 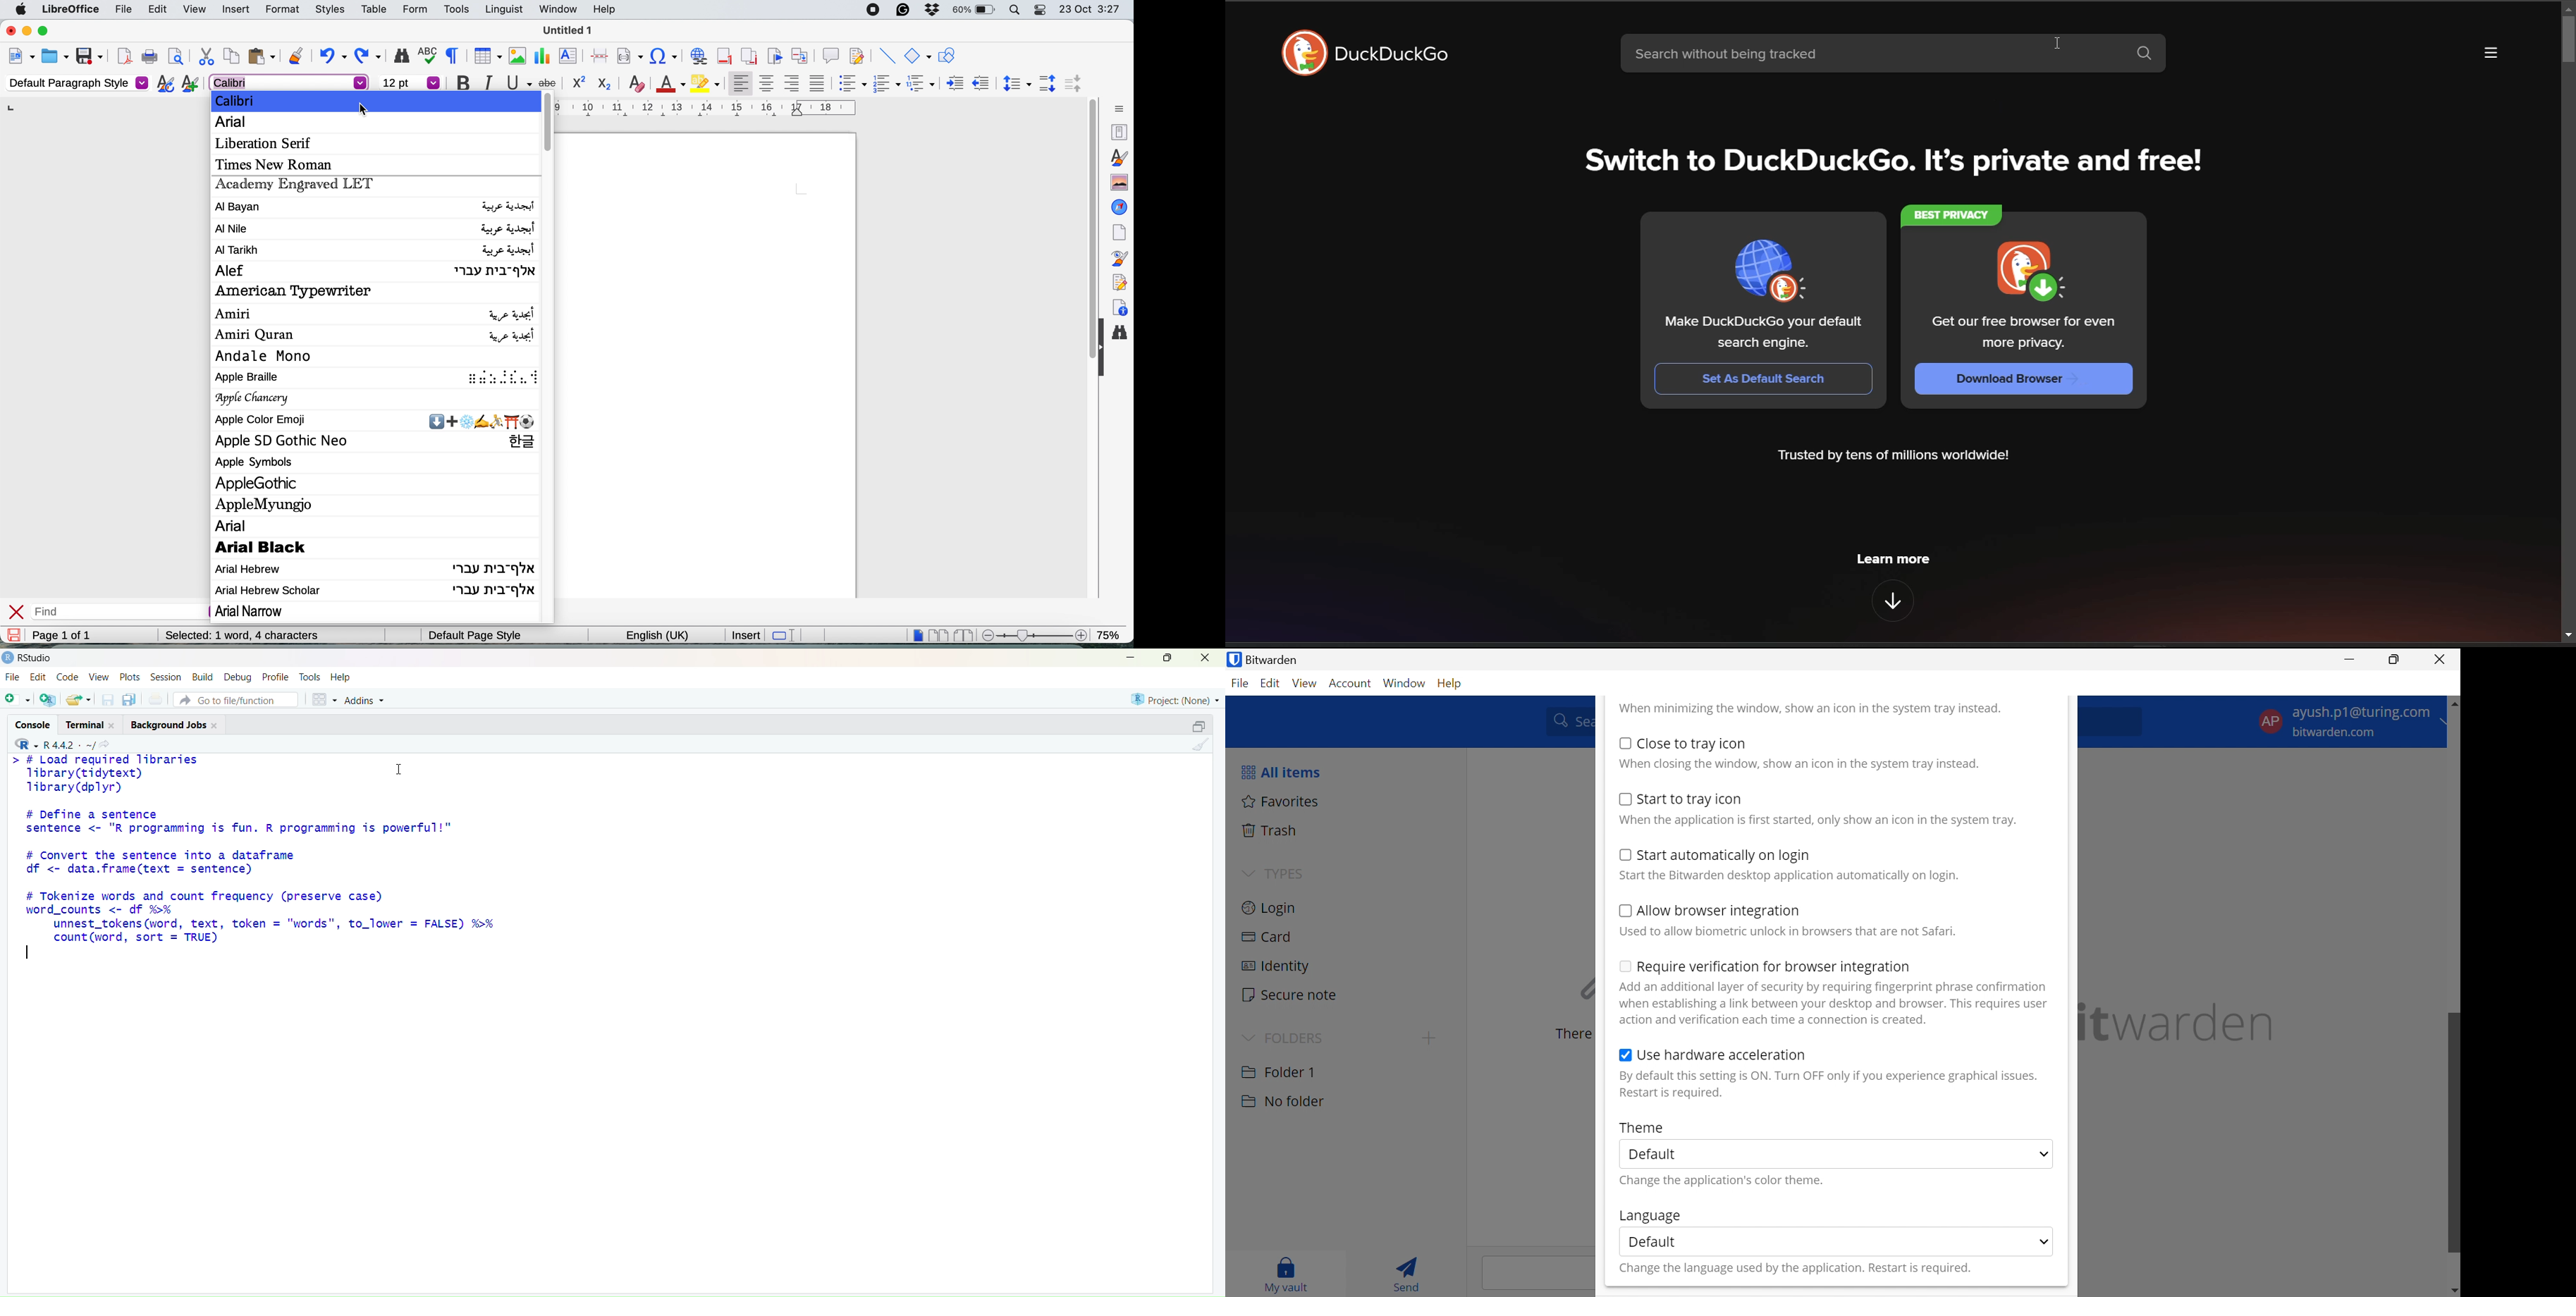 I want to click on Send, so click(x=1411, y=1273).